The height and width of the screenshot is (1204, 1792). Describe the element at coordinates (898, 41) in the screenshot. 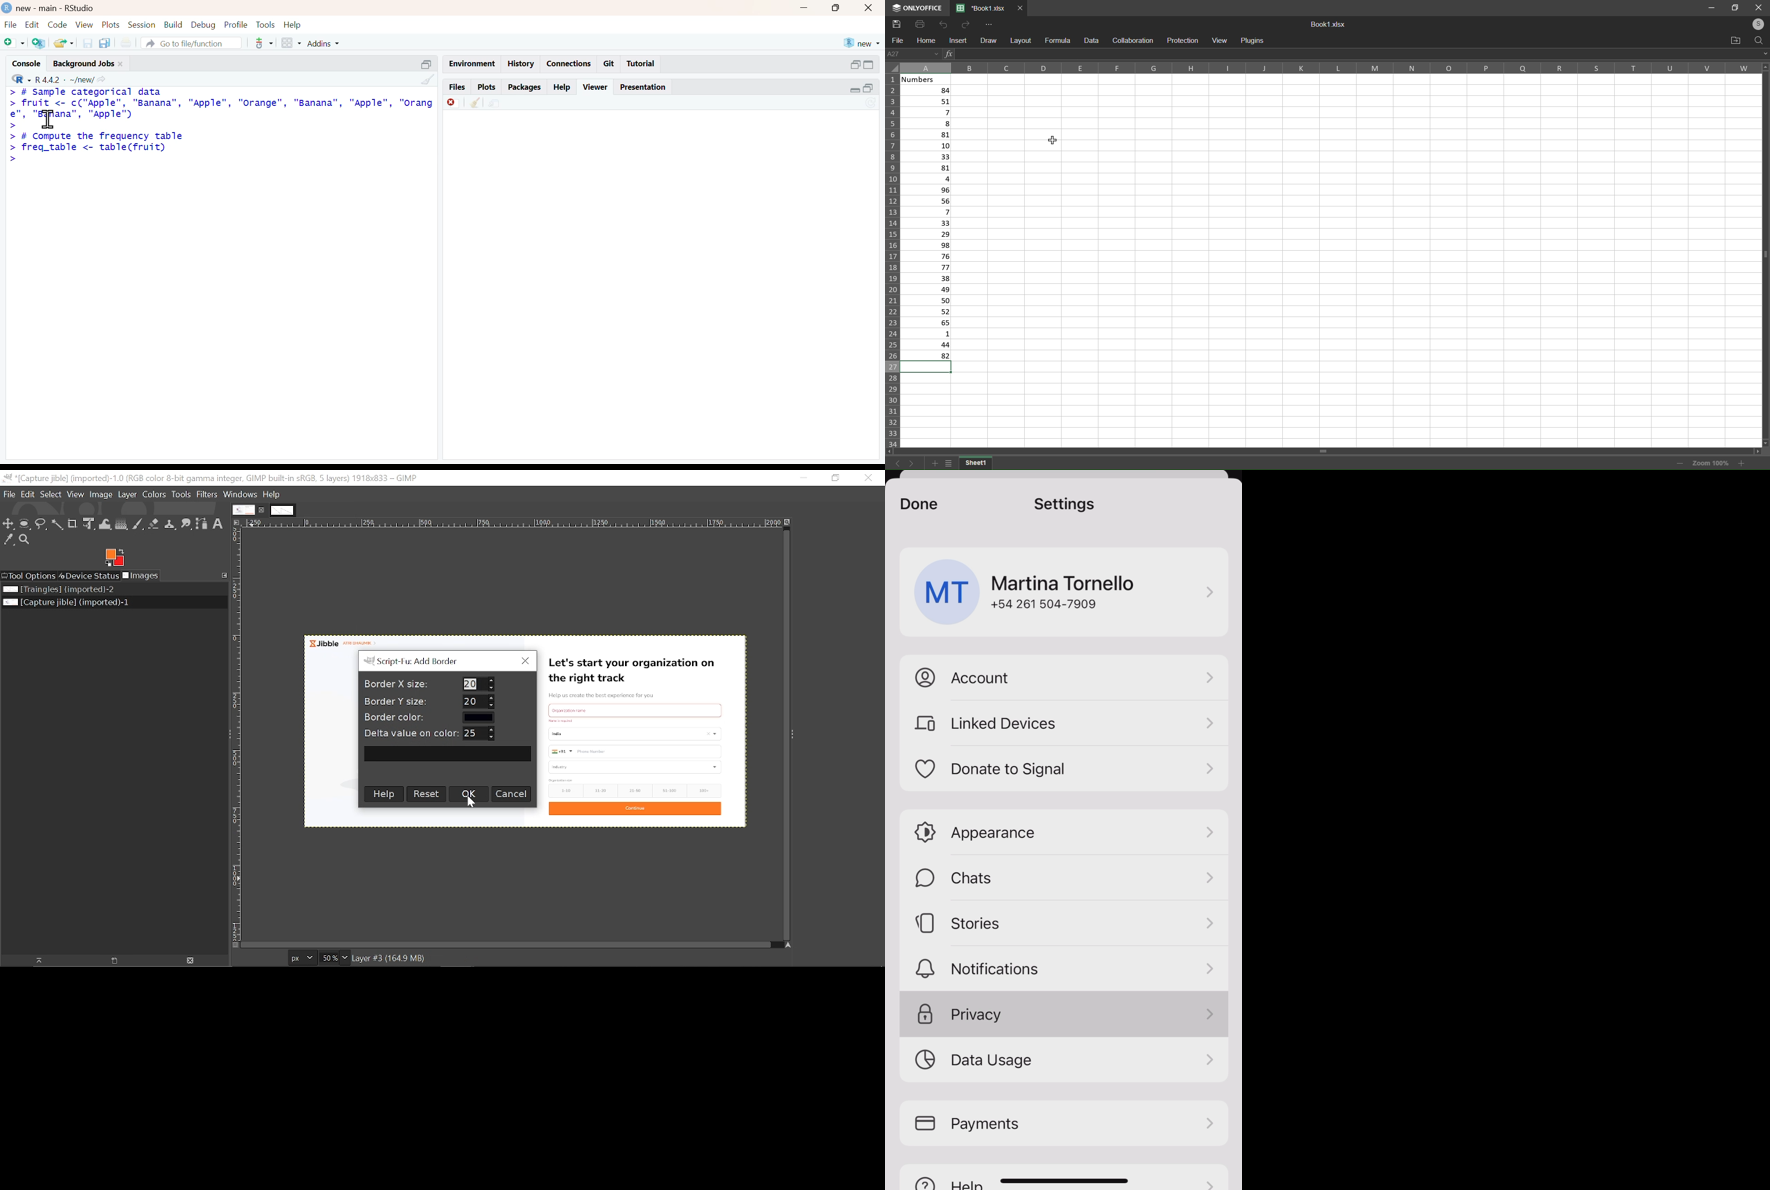

I see `file` at that location.